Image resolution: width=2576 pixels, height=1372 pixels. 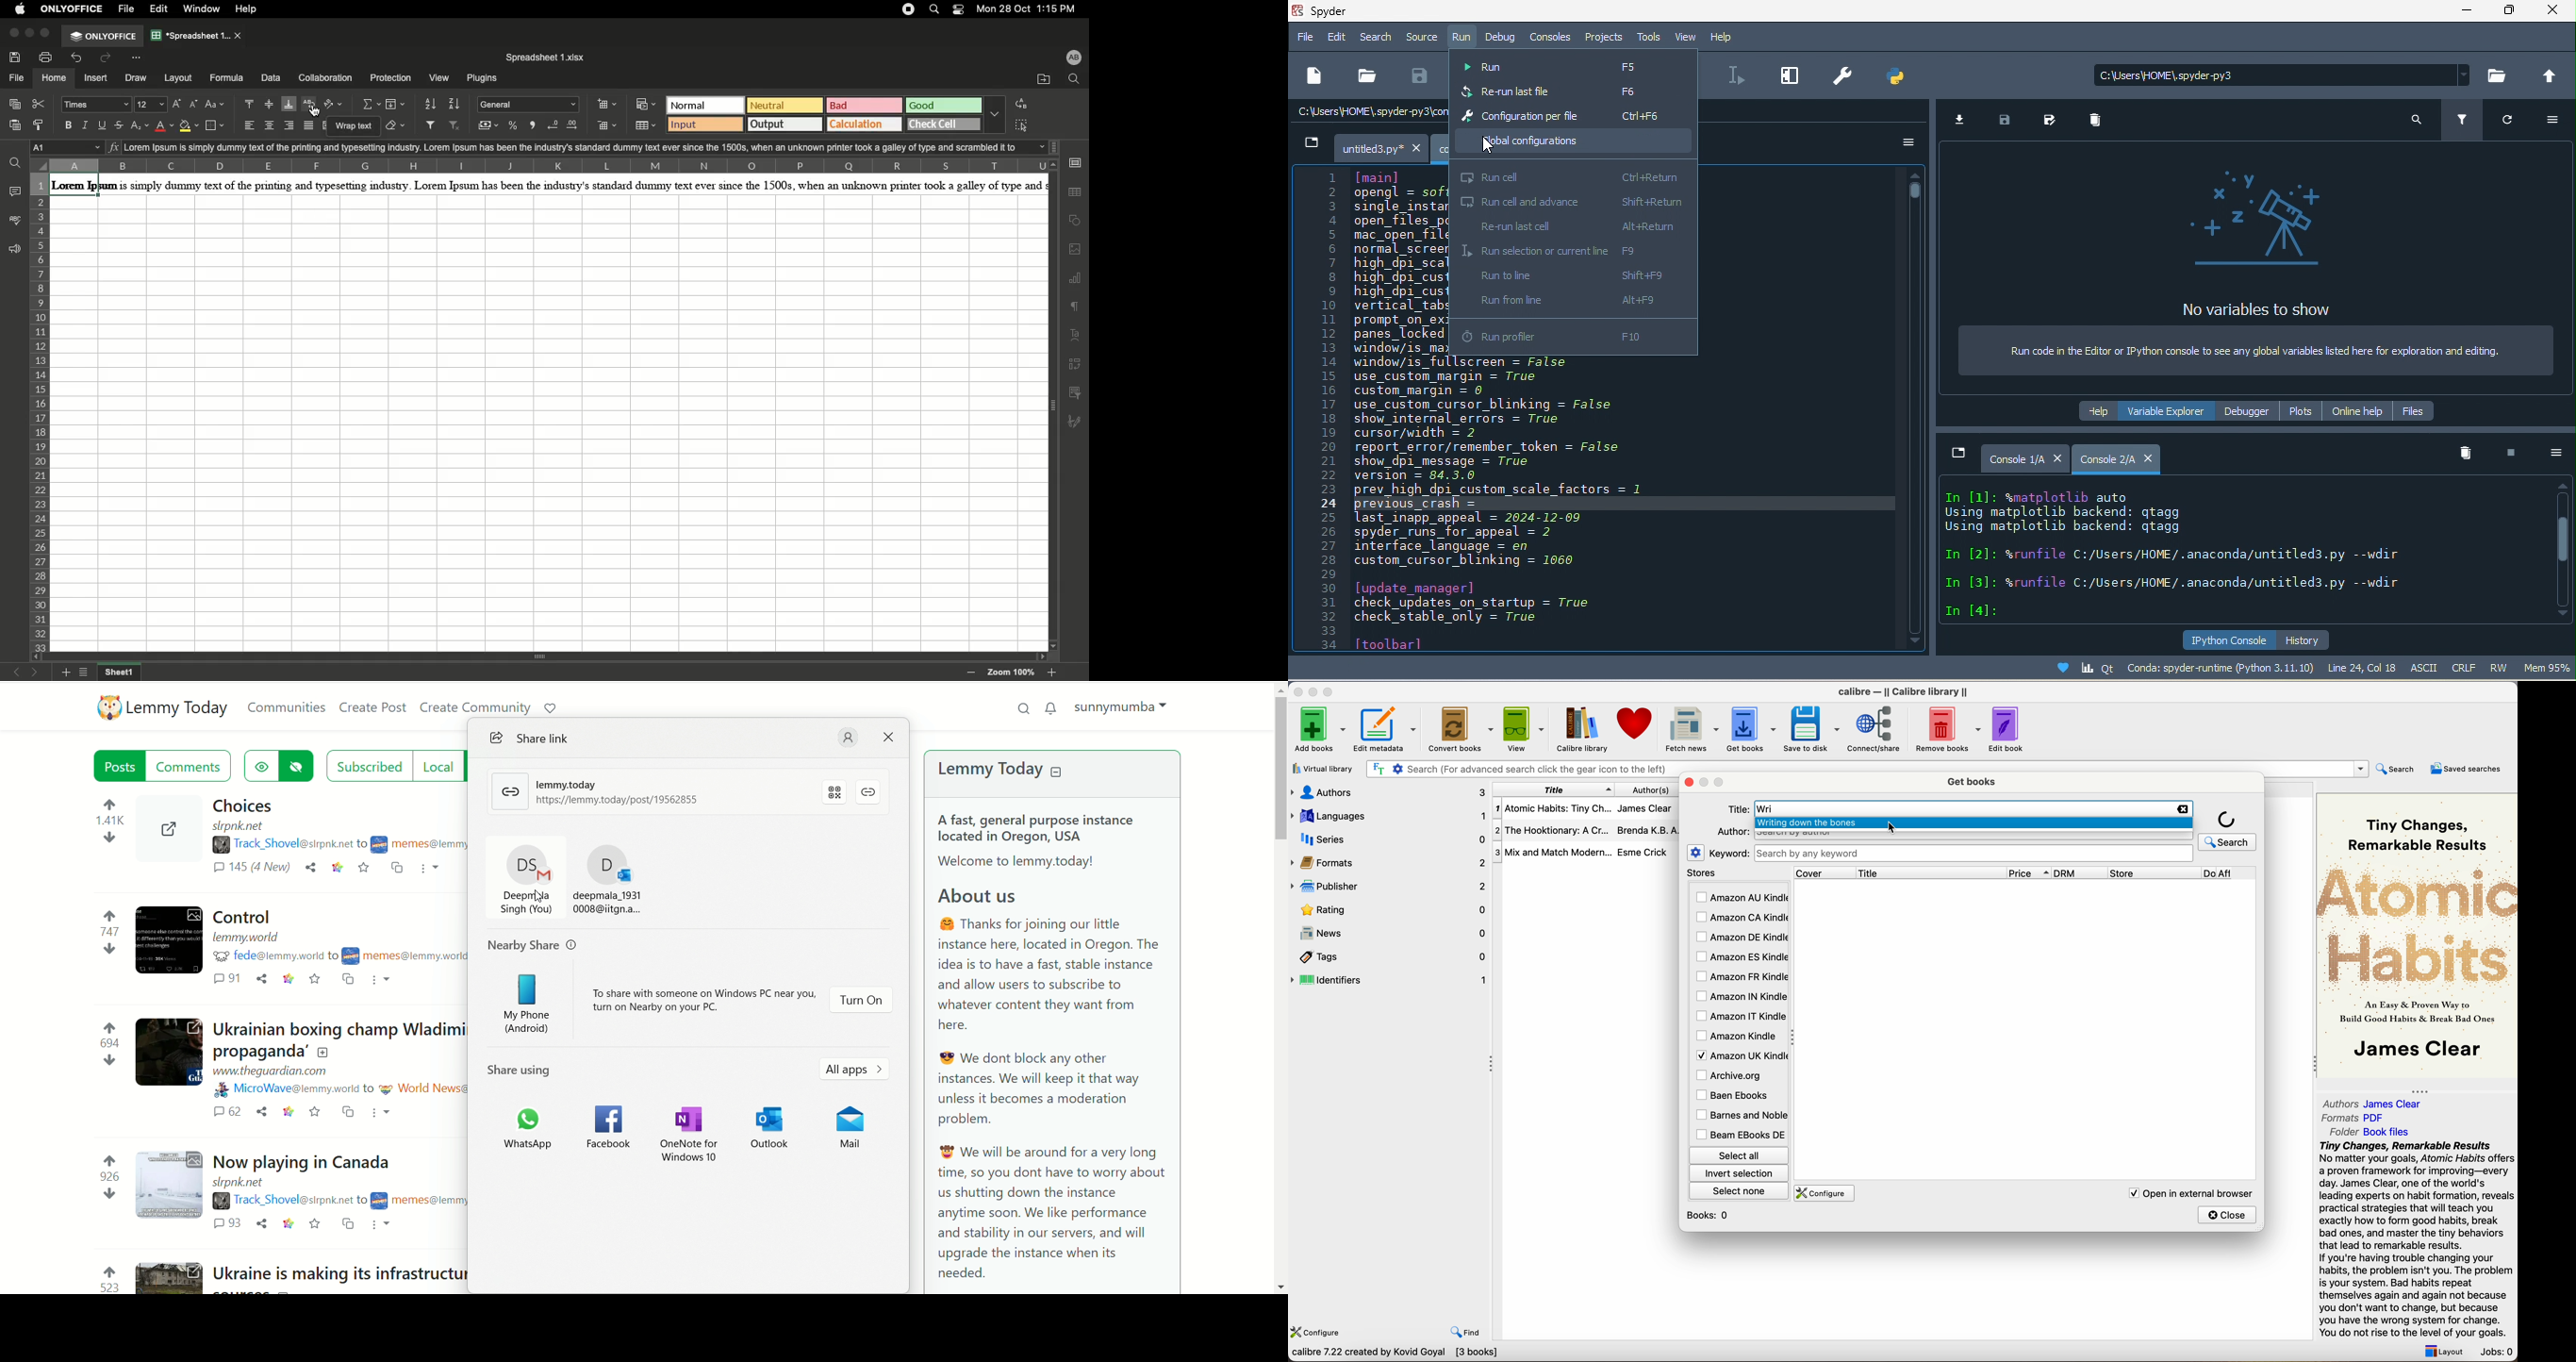 I want to click on search bar, so click(x=2277, y=75).